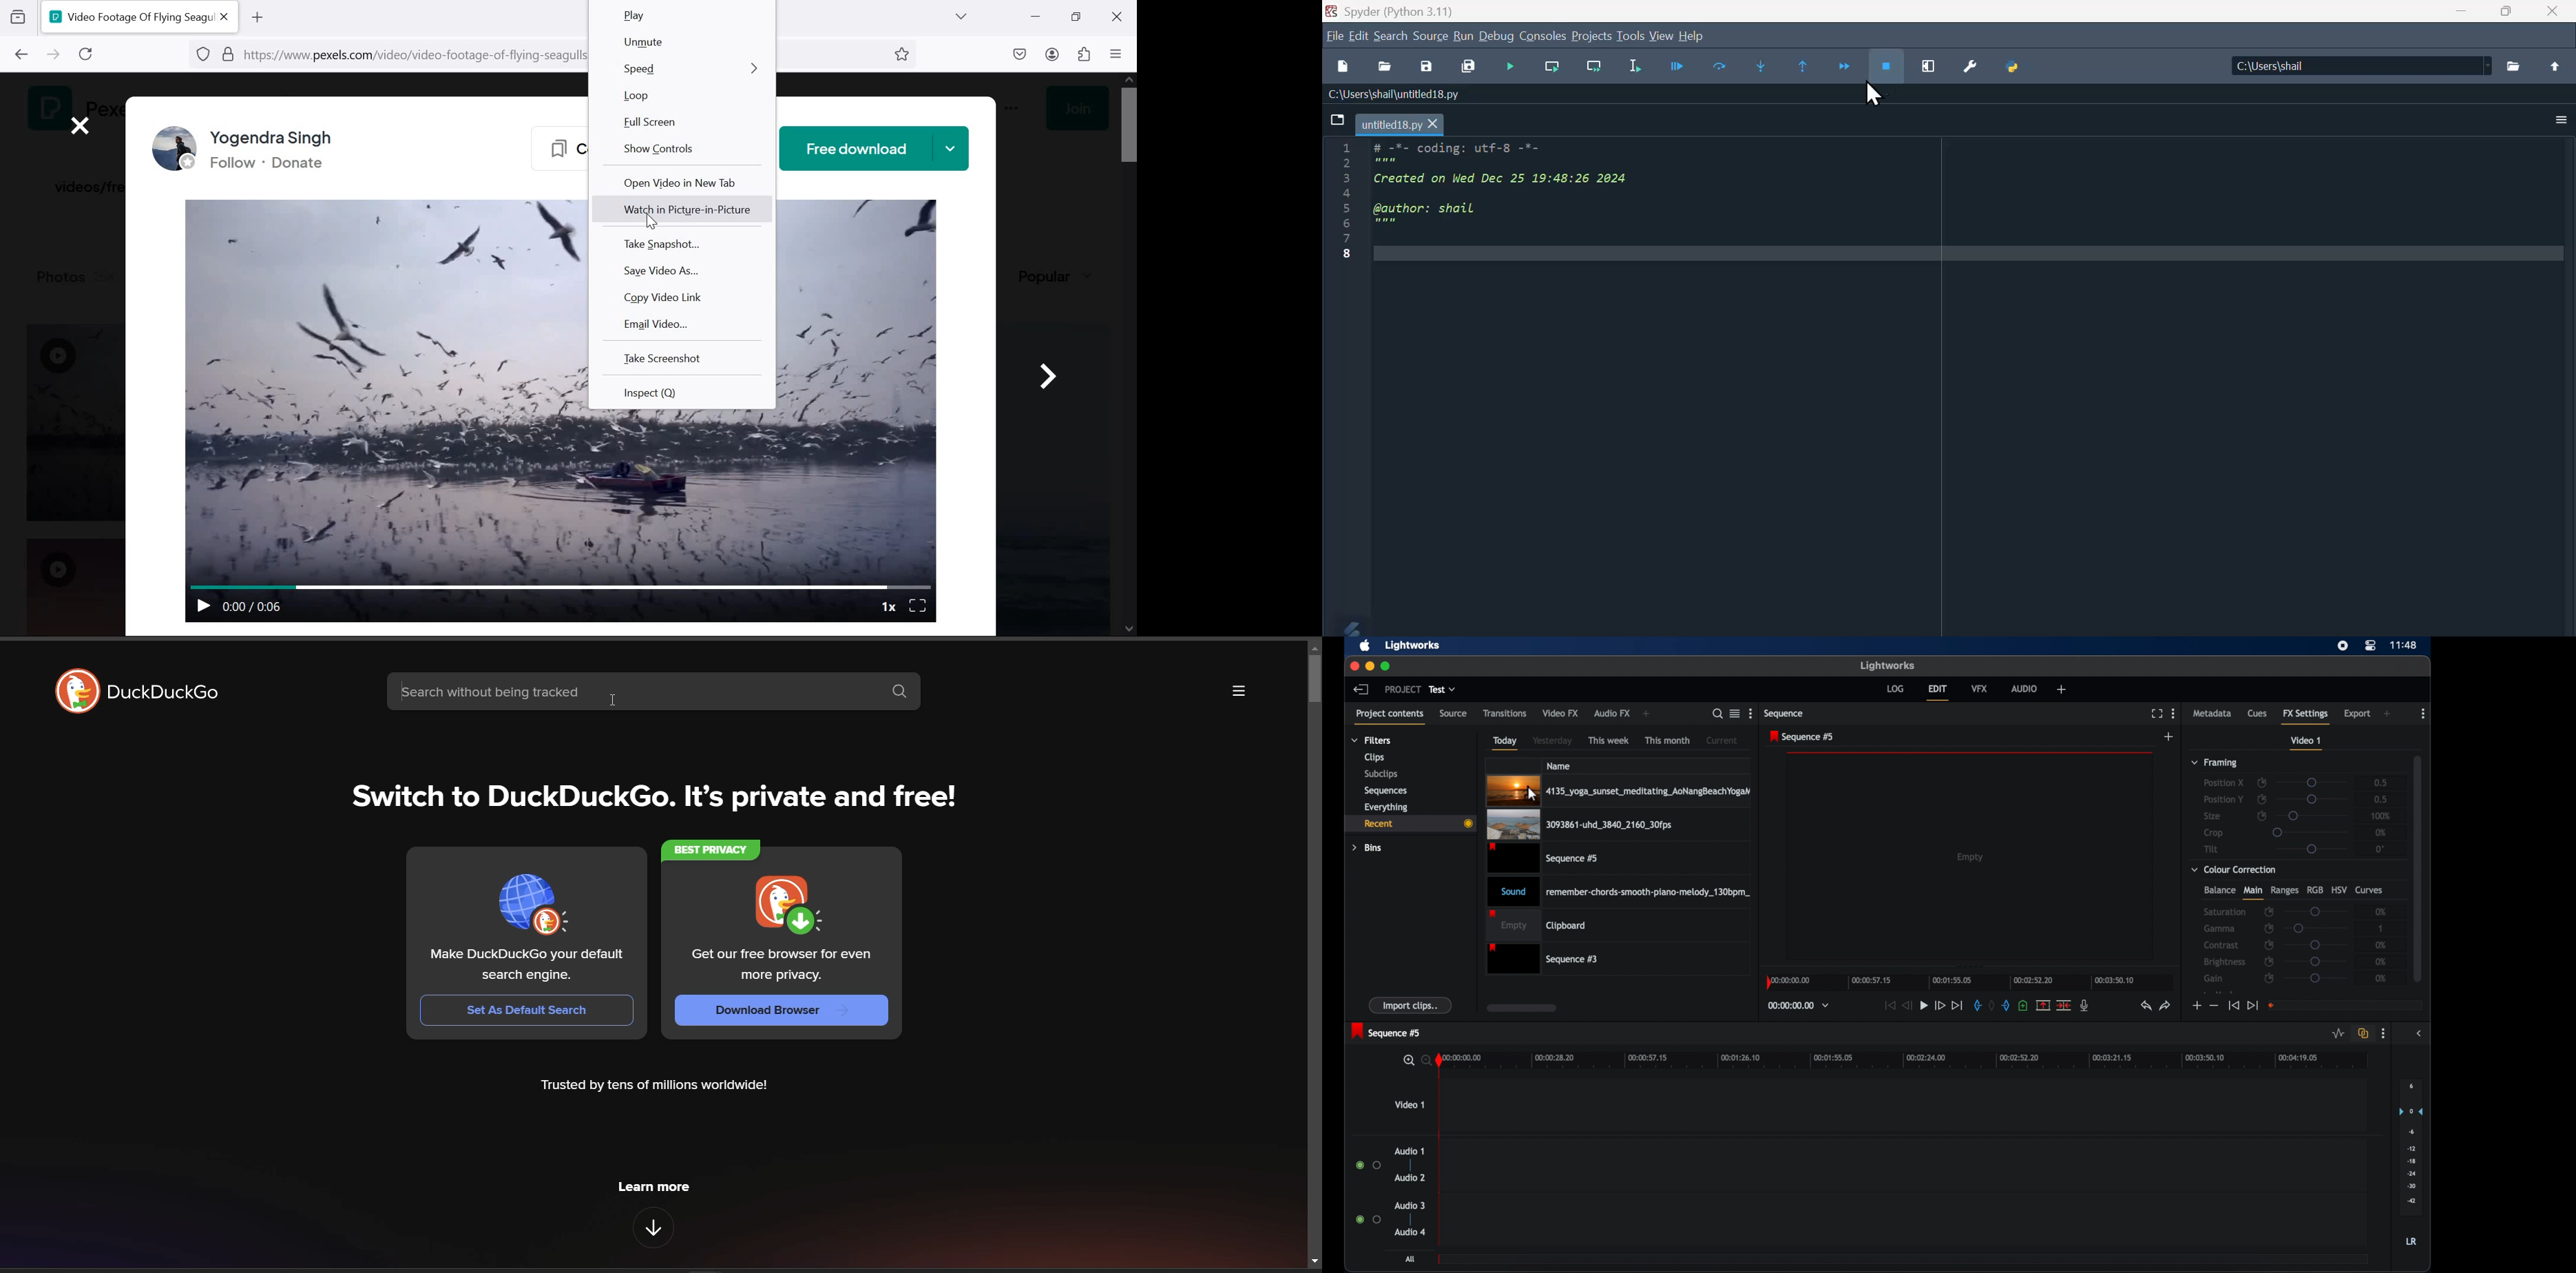  I want to click on slider, so click(2316, 978).